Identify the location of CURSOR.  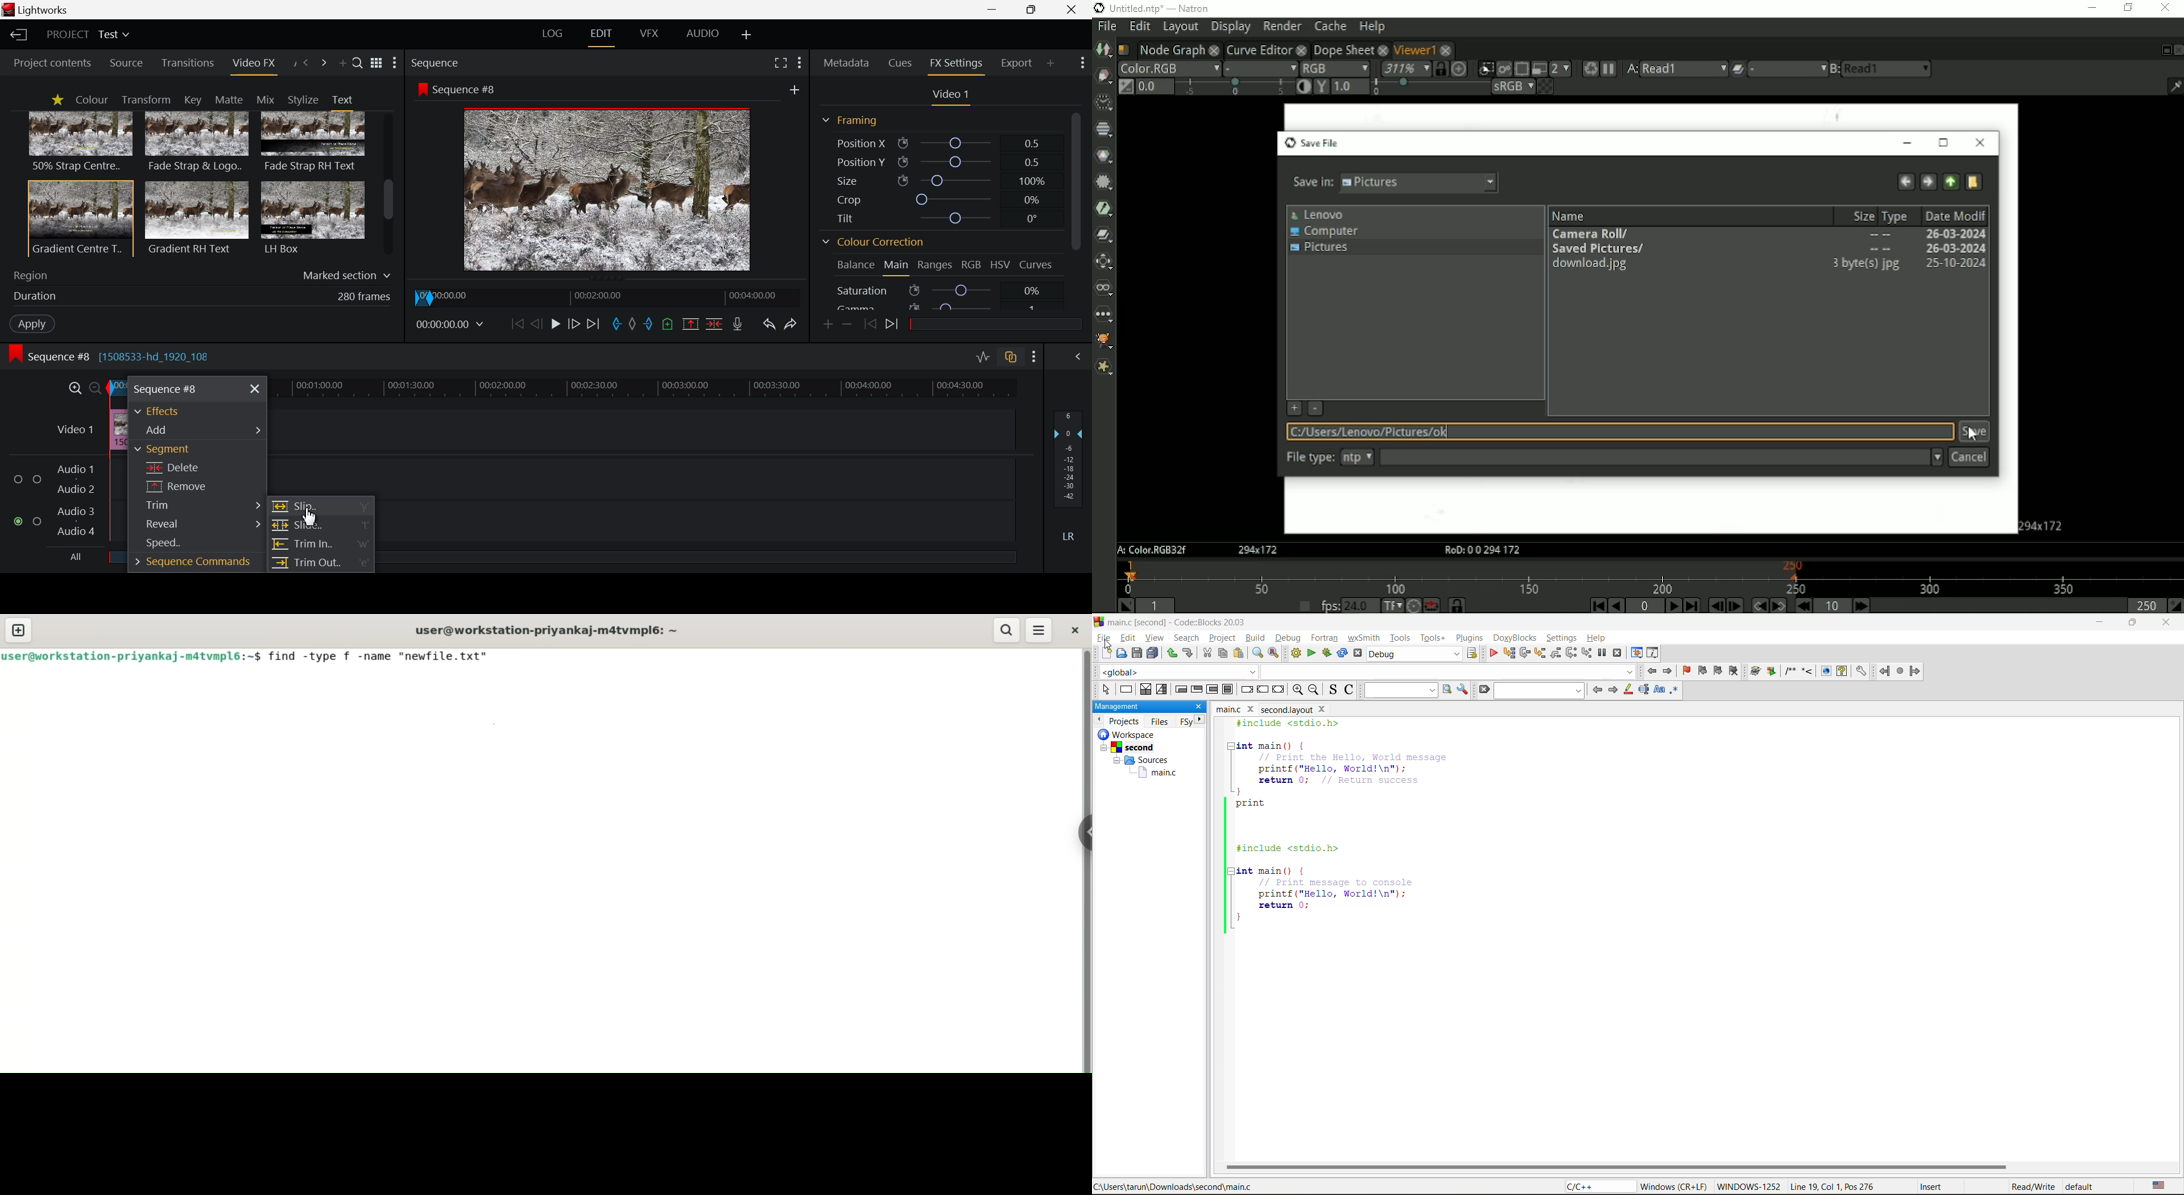
(1110, 645).